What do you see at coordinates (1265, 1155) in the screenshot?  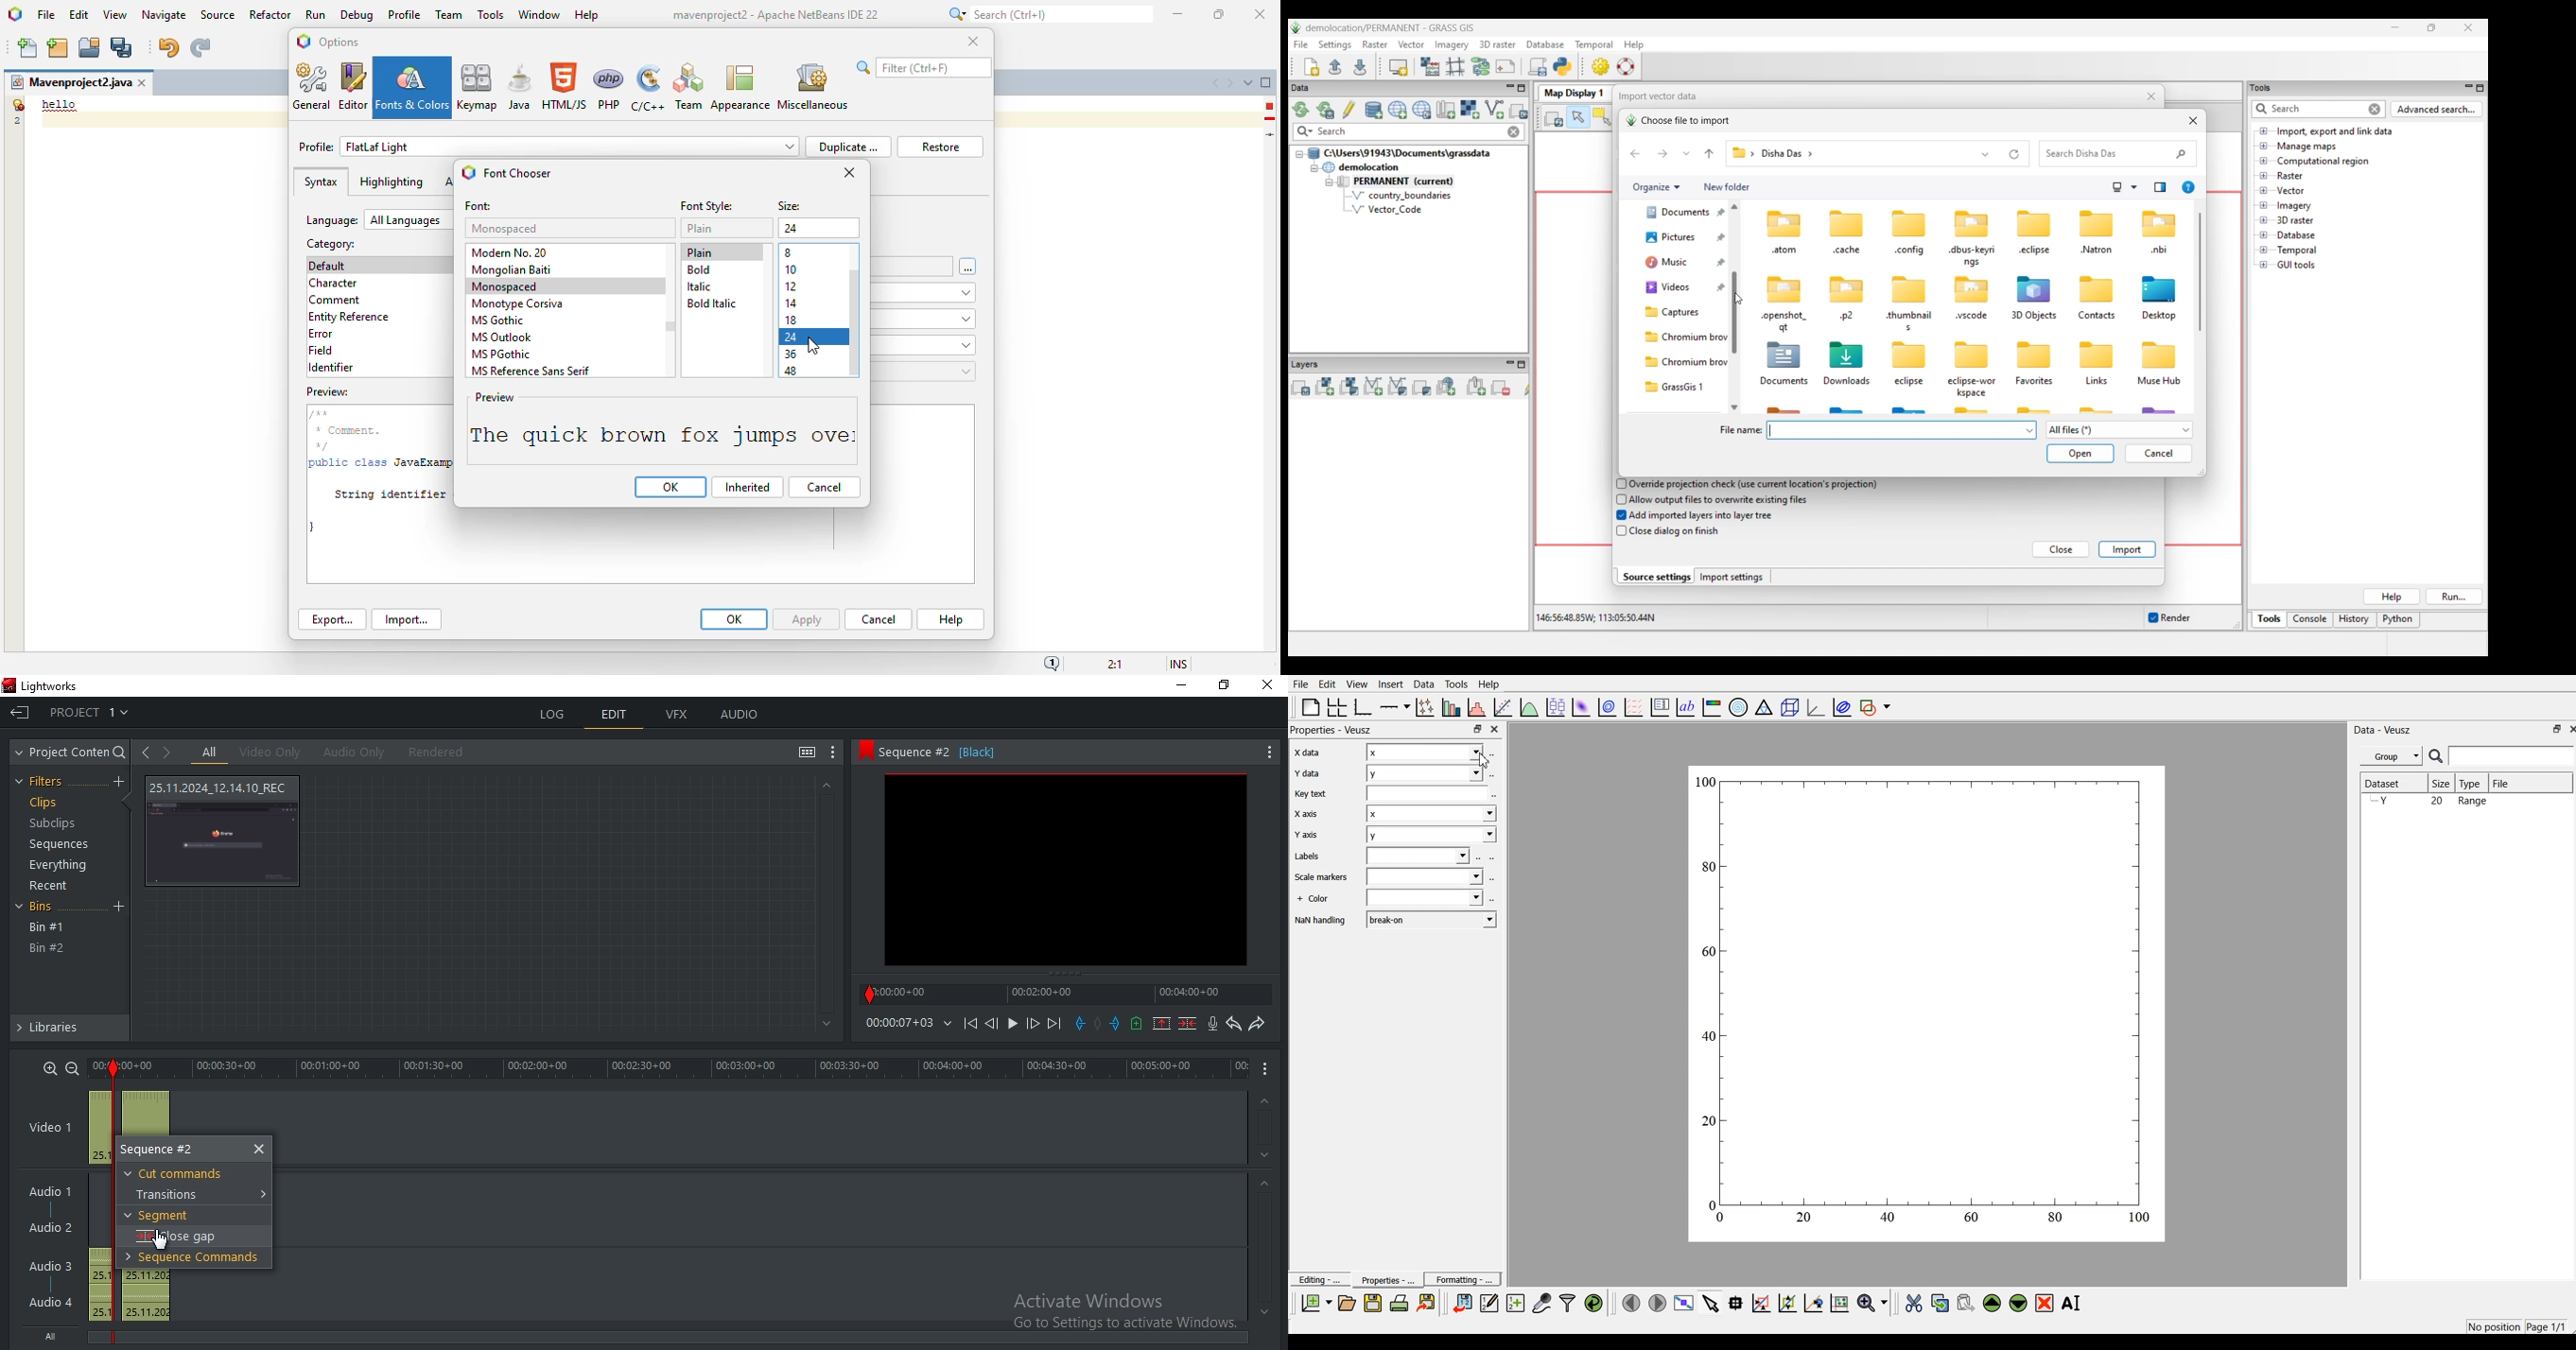 I see `Down` at bounding box center [1265, 1155].